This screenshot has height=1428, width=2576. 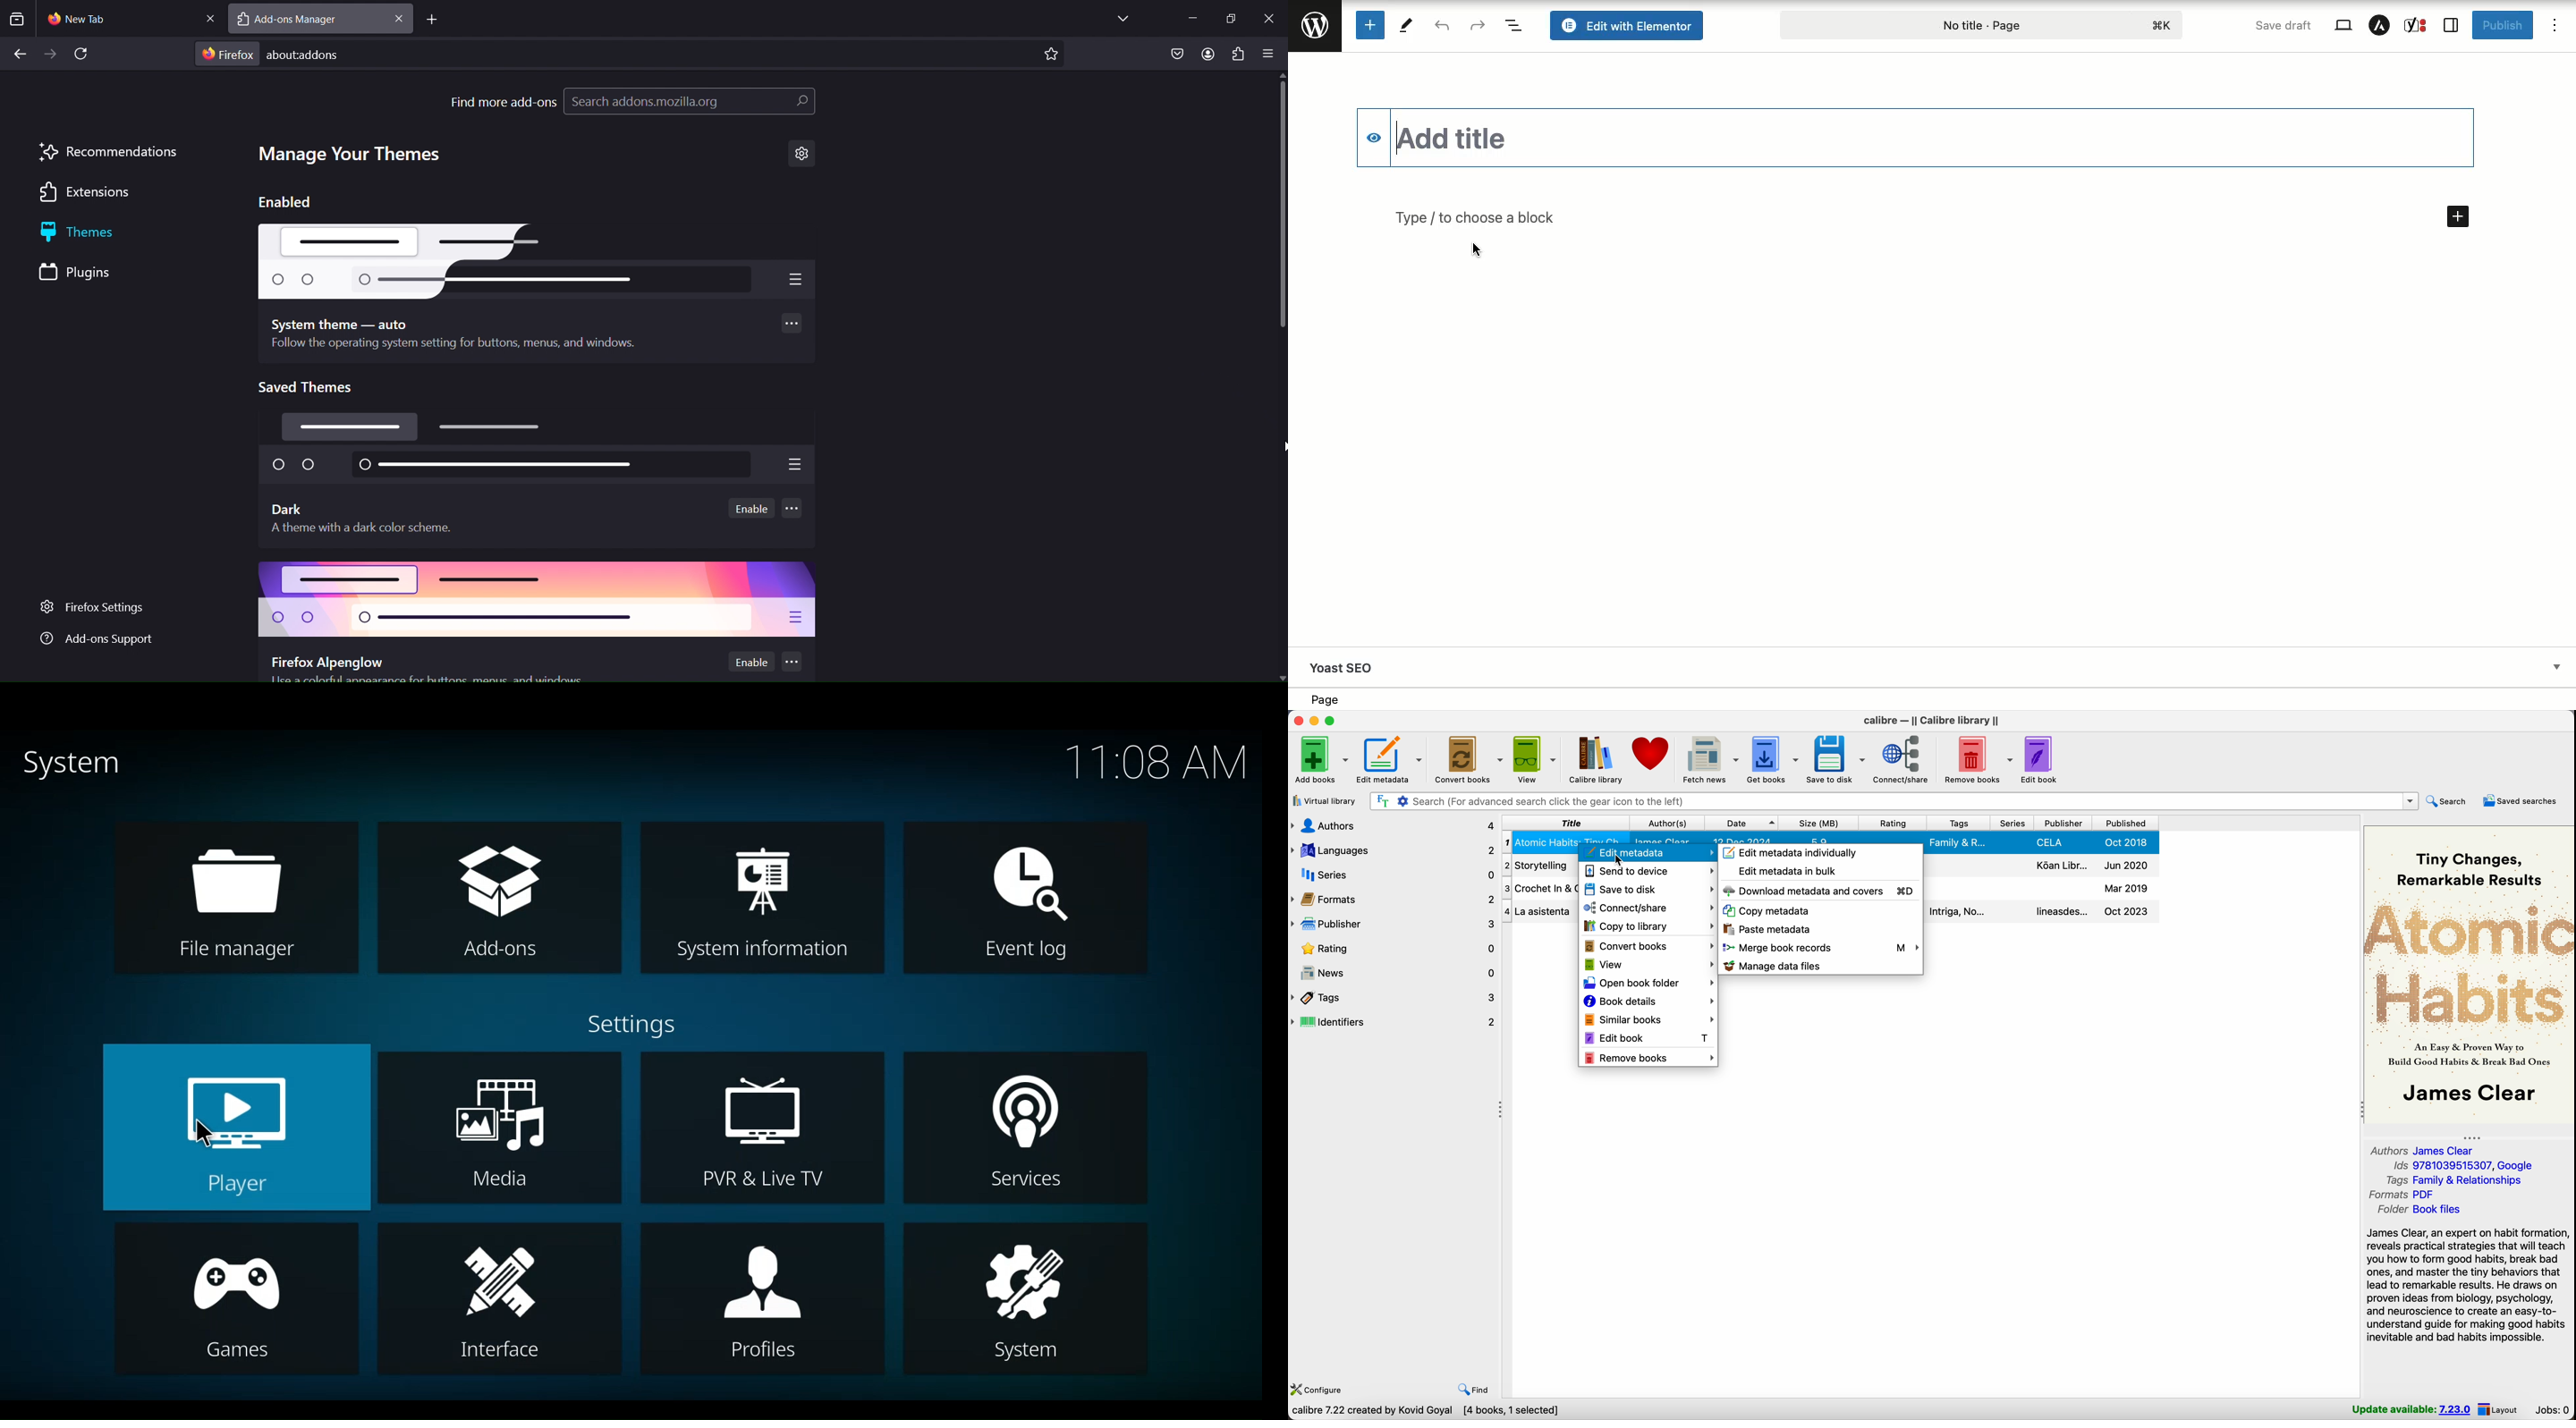 What do you see at coordinates (1051, 54) in the screenshot?
I see `bookmark page` at bounding box center [1051, 54].